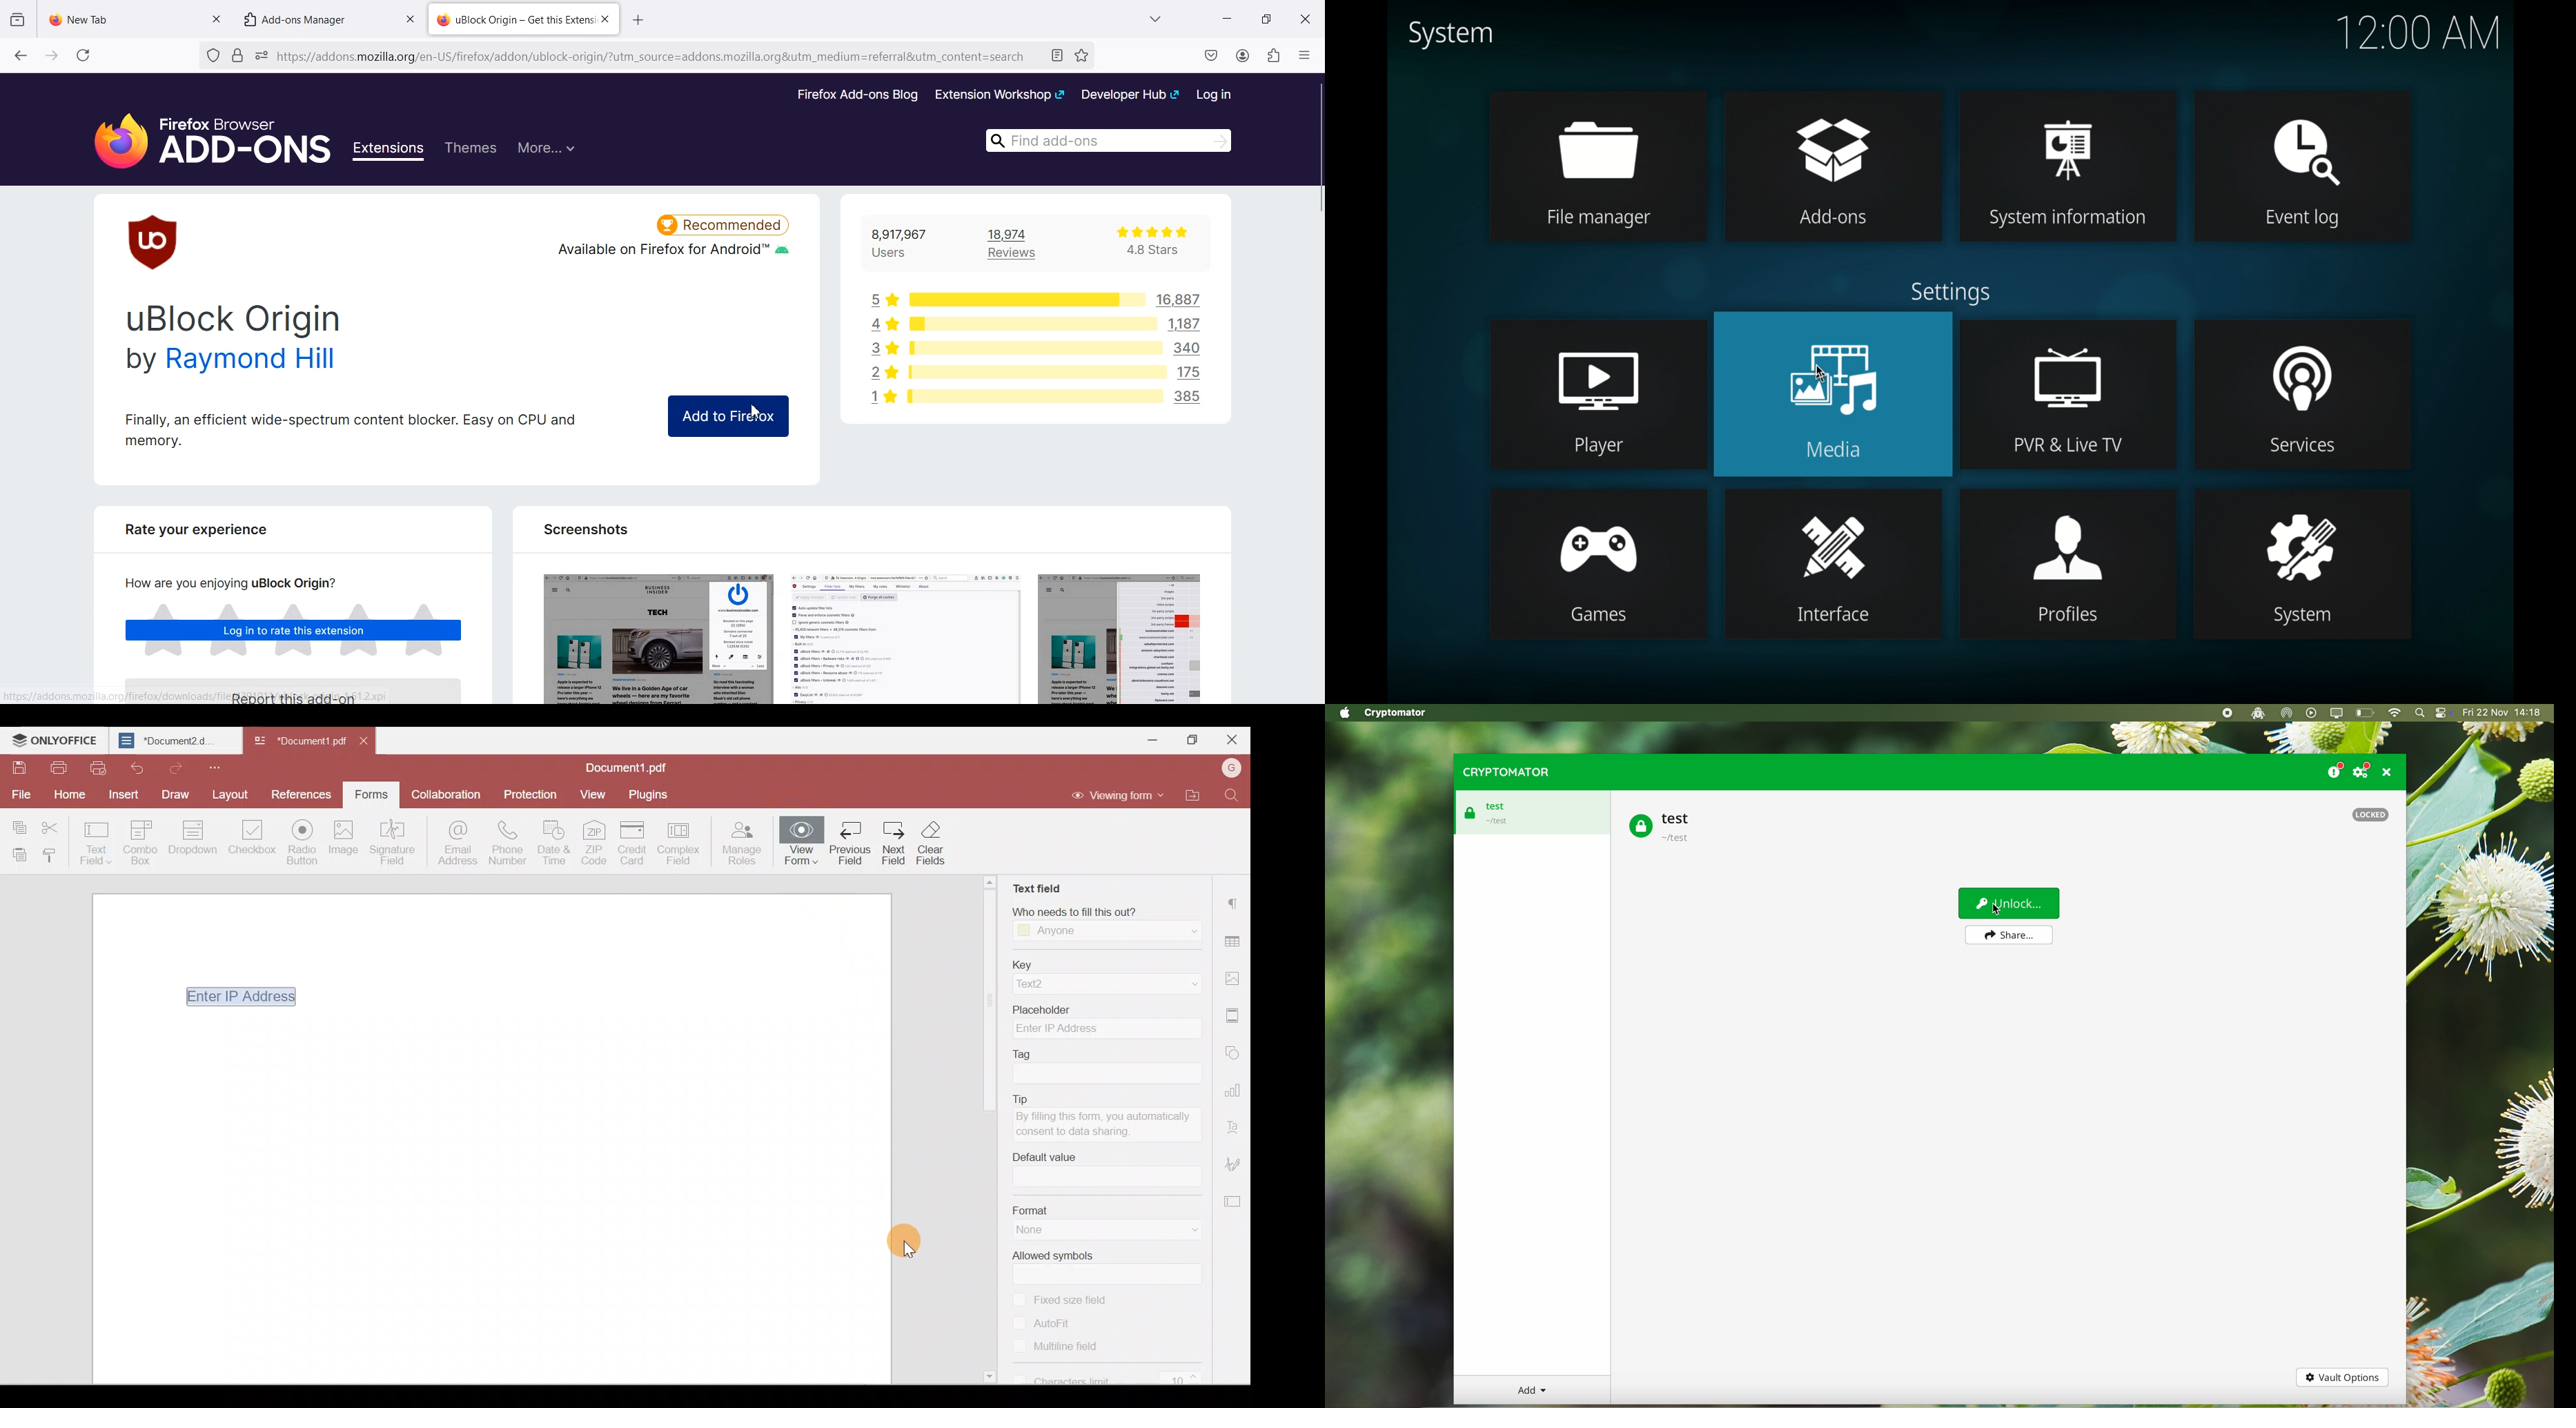  I want to click on ZIP Code, so click(595, 845).